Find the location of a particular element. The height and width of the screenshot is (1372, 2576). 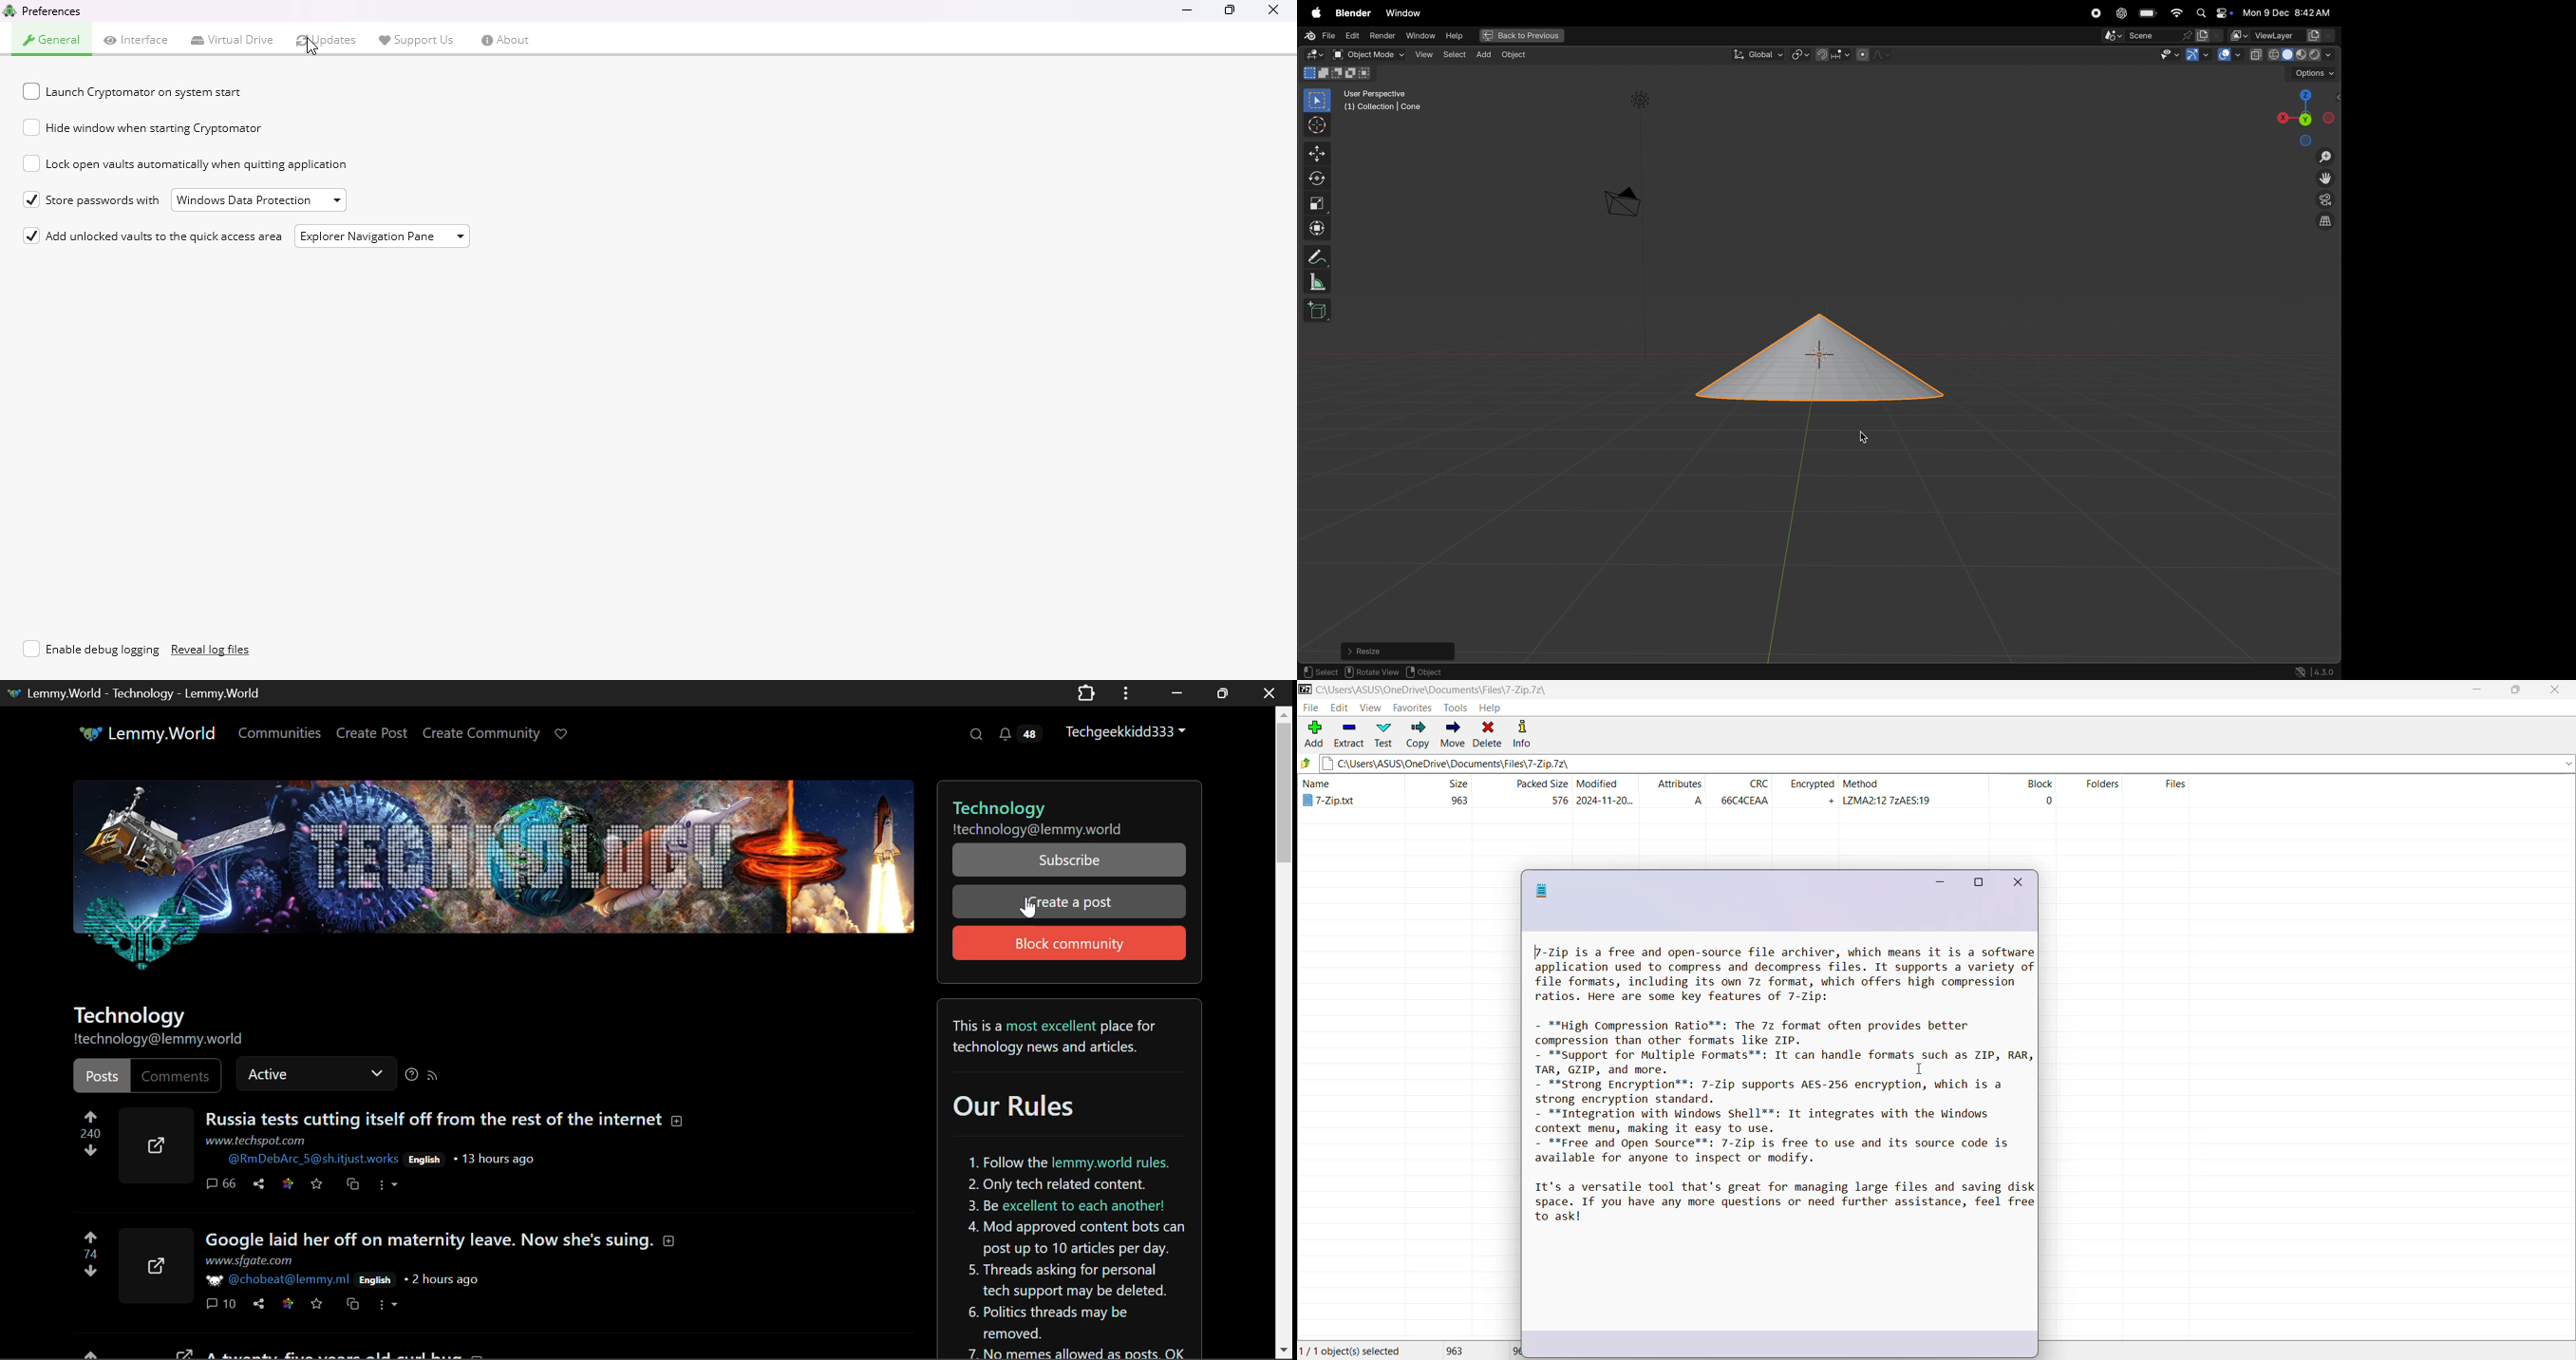

show gimzo is located at coordinates (2197, 56).